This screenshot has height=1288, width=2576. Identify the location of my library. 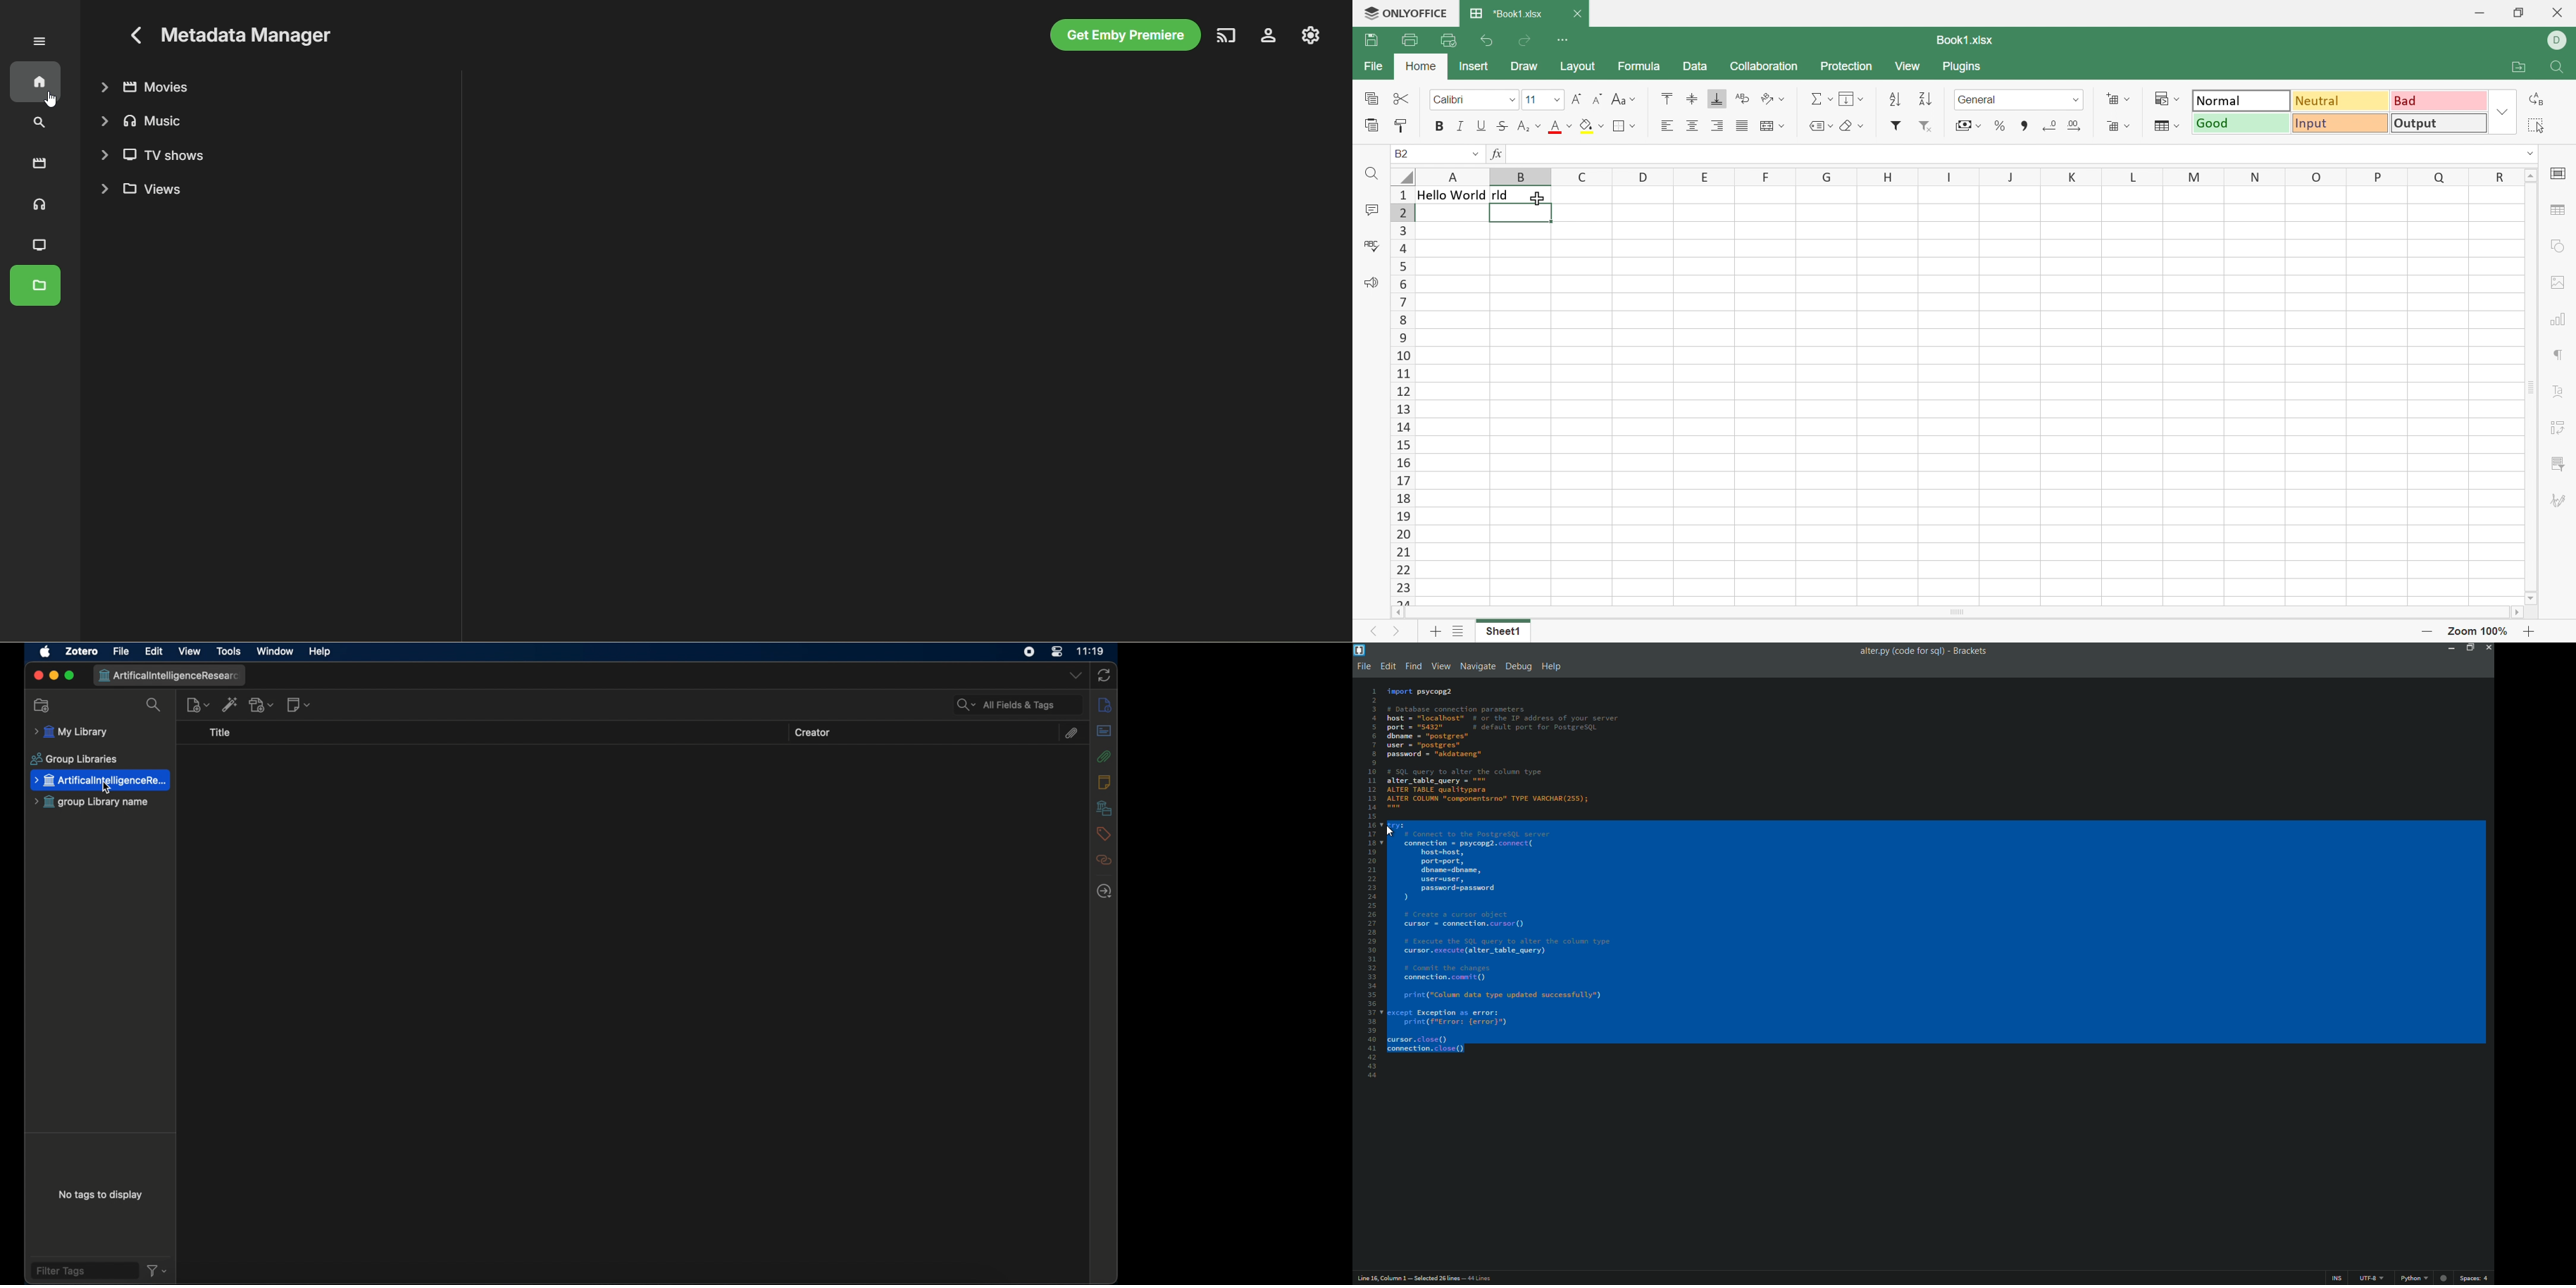
(101, 732).